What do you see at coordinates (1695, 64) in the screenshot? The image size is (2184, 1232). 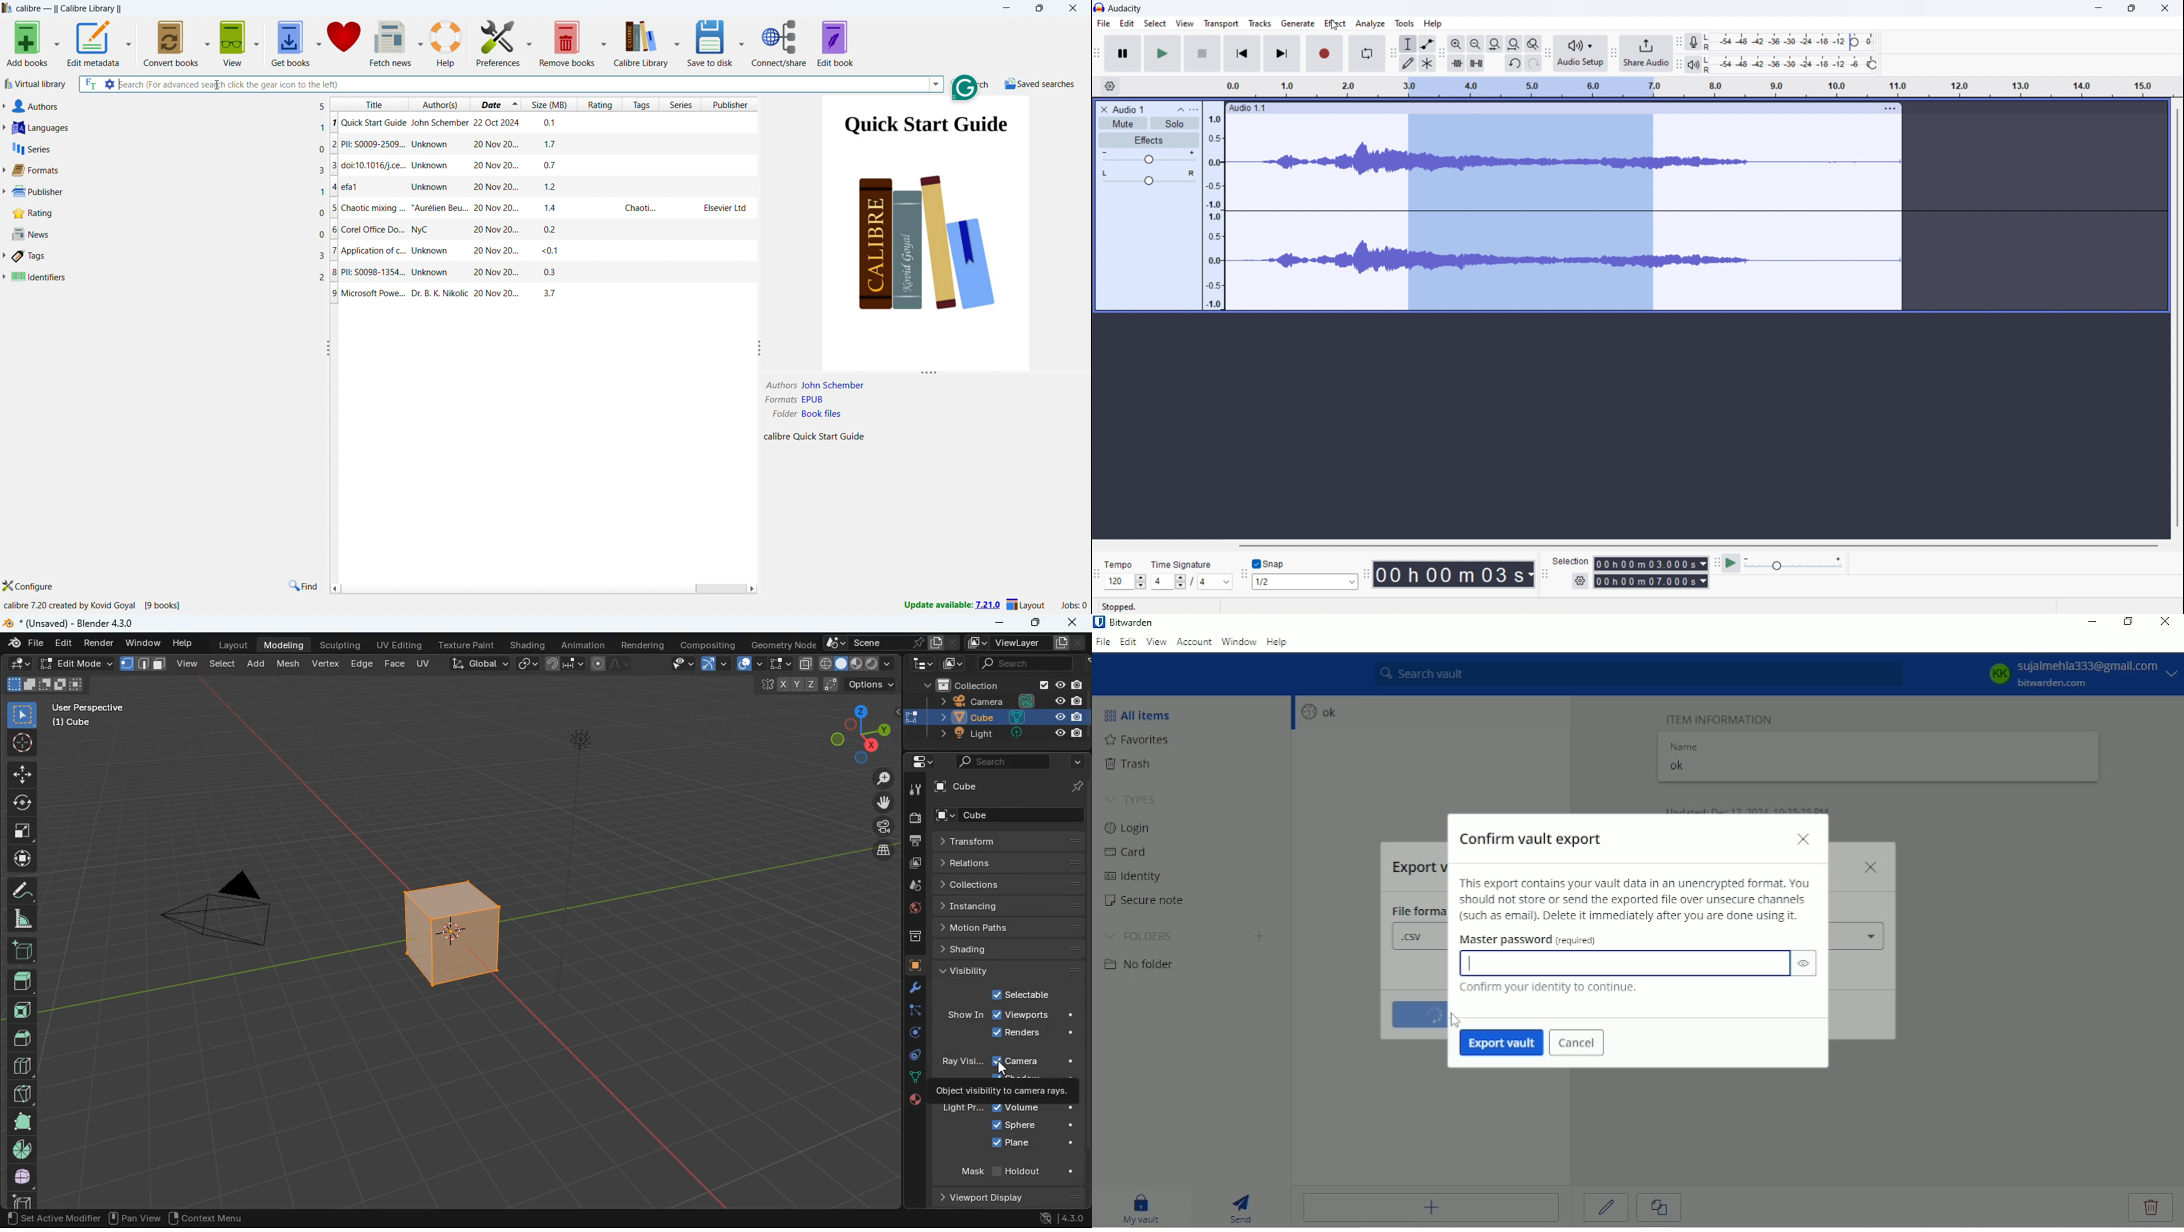 I see `playback meter` at bounding box center [1695, 64].